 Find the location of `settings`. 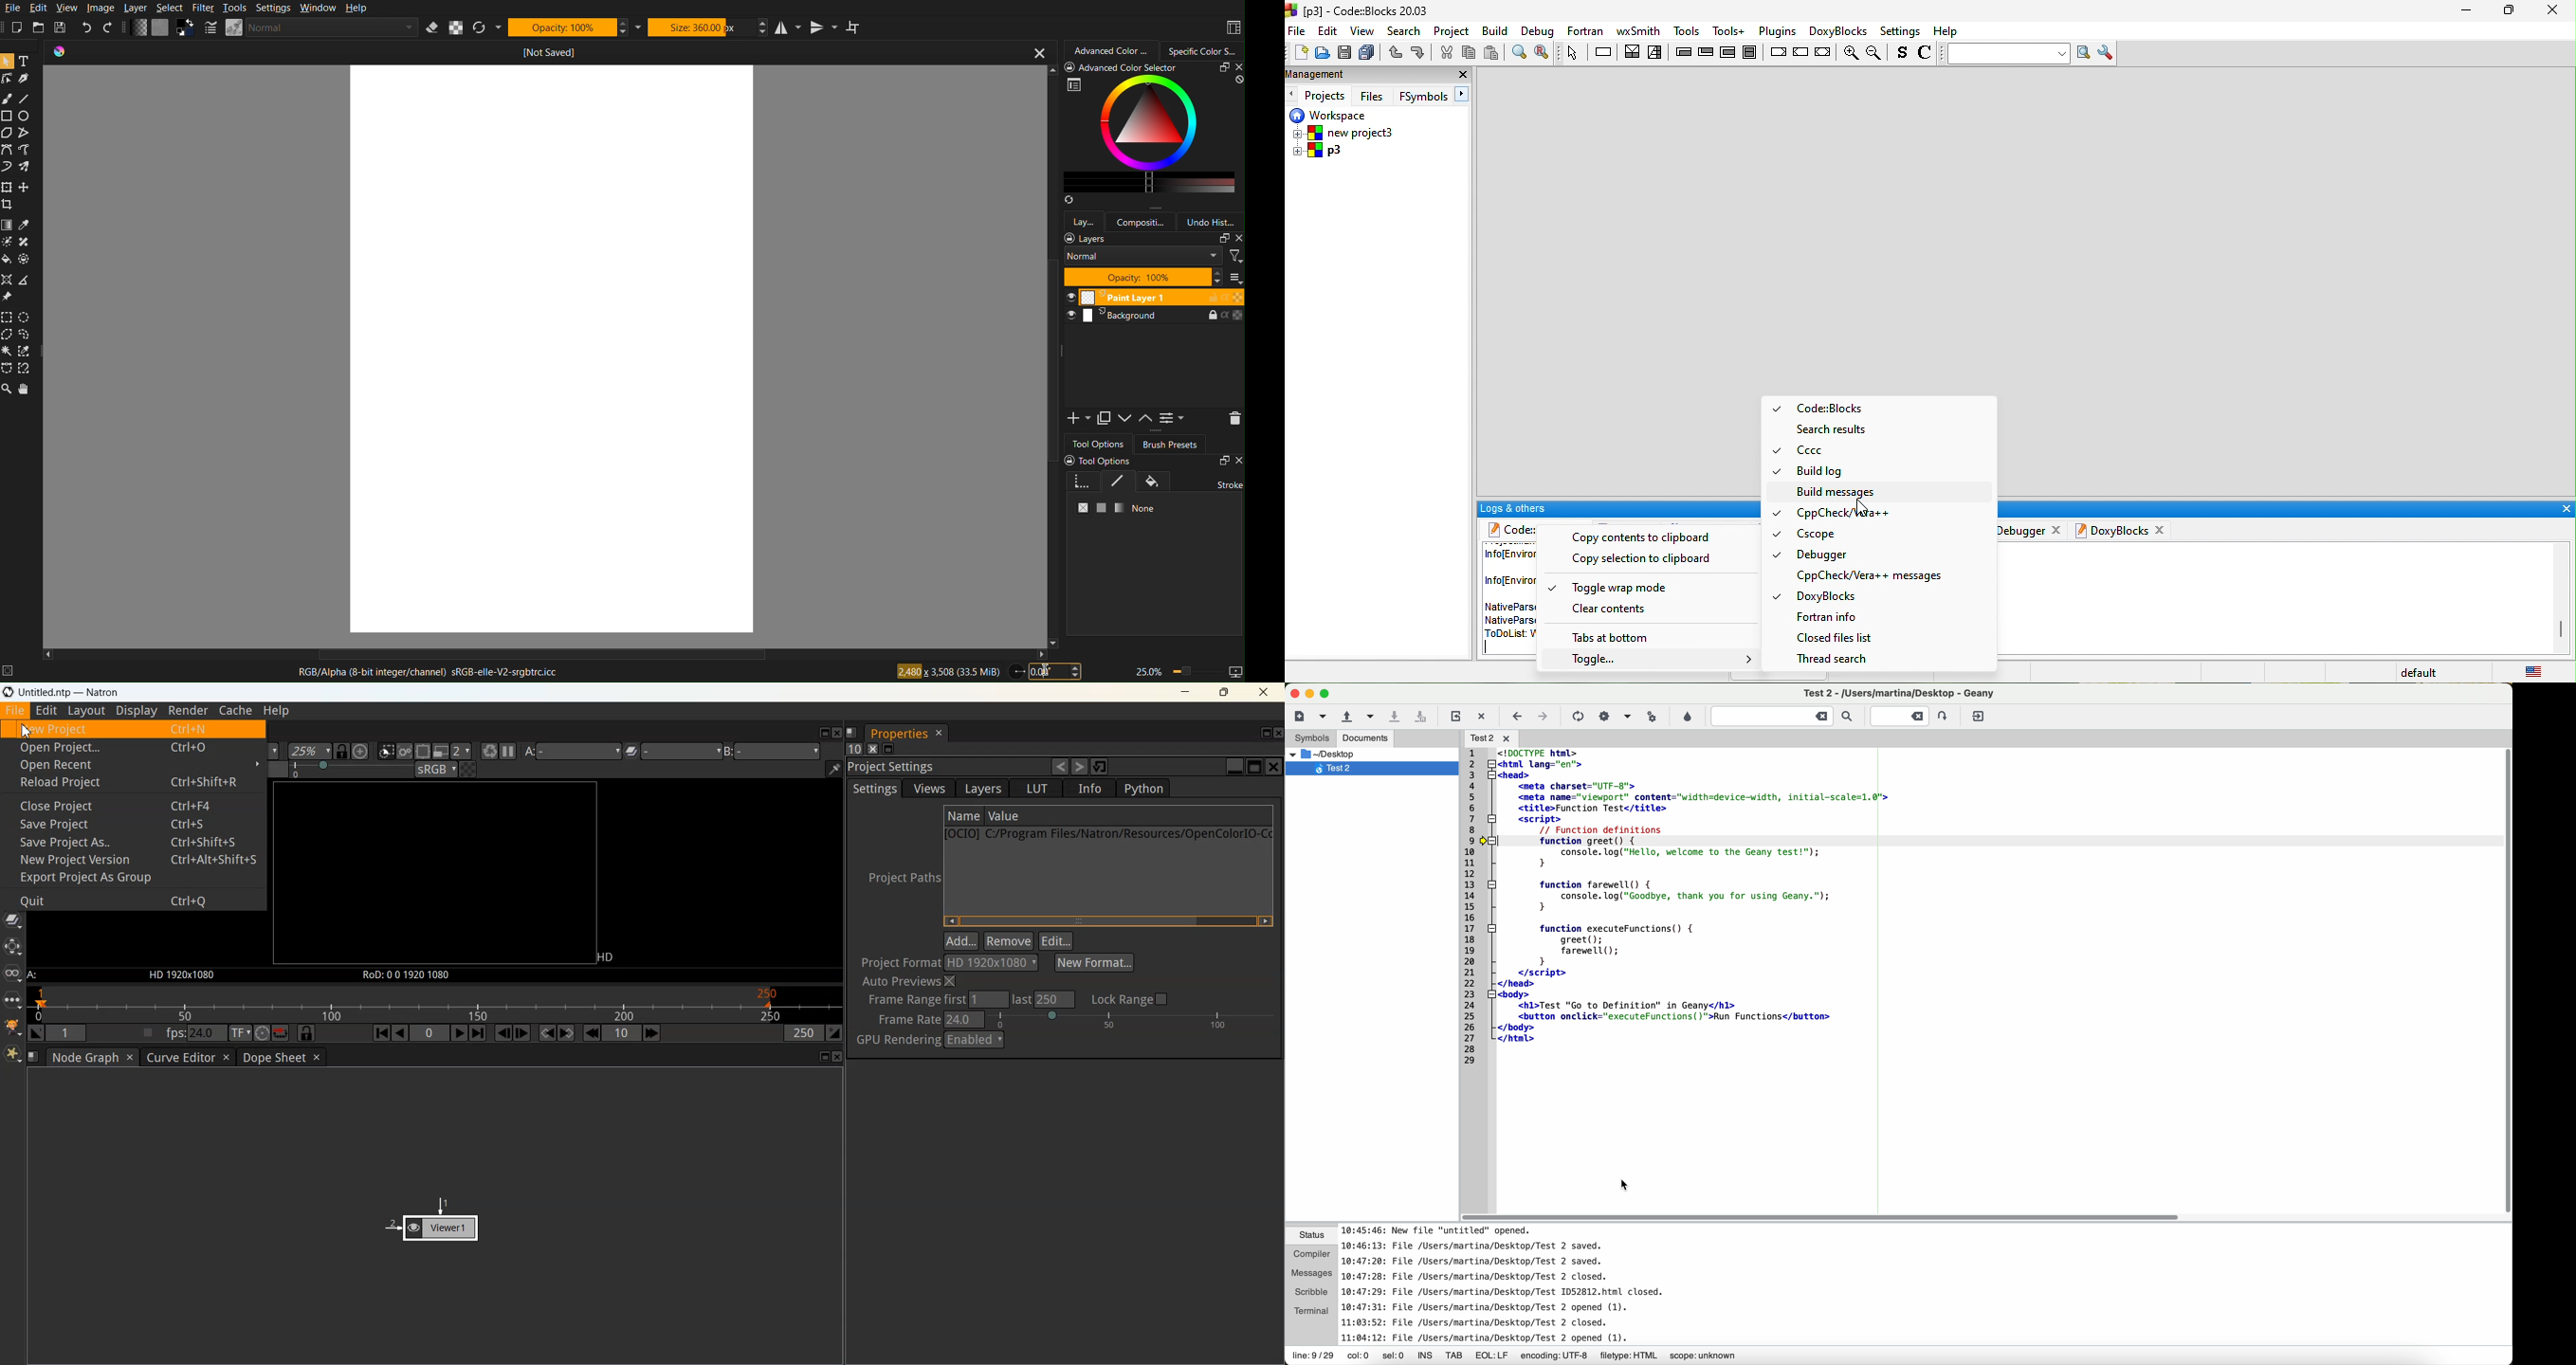

settings is located at coordinates (1901, 32).